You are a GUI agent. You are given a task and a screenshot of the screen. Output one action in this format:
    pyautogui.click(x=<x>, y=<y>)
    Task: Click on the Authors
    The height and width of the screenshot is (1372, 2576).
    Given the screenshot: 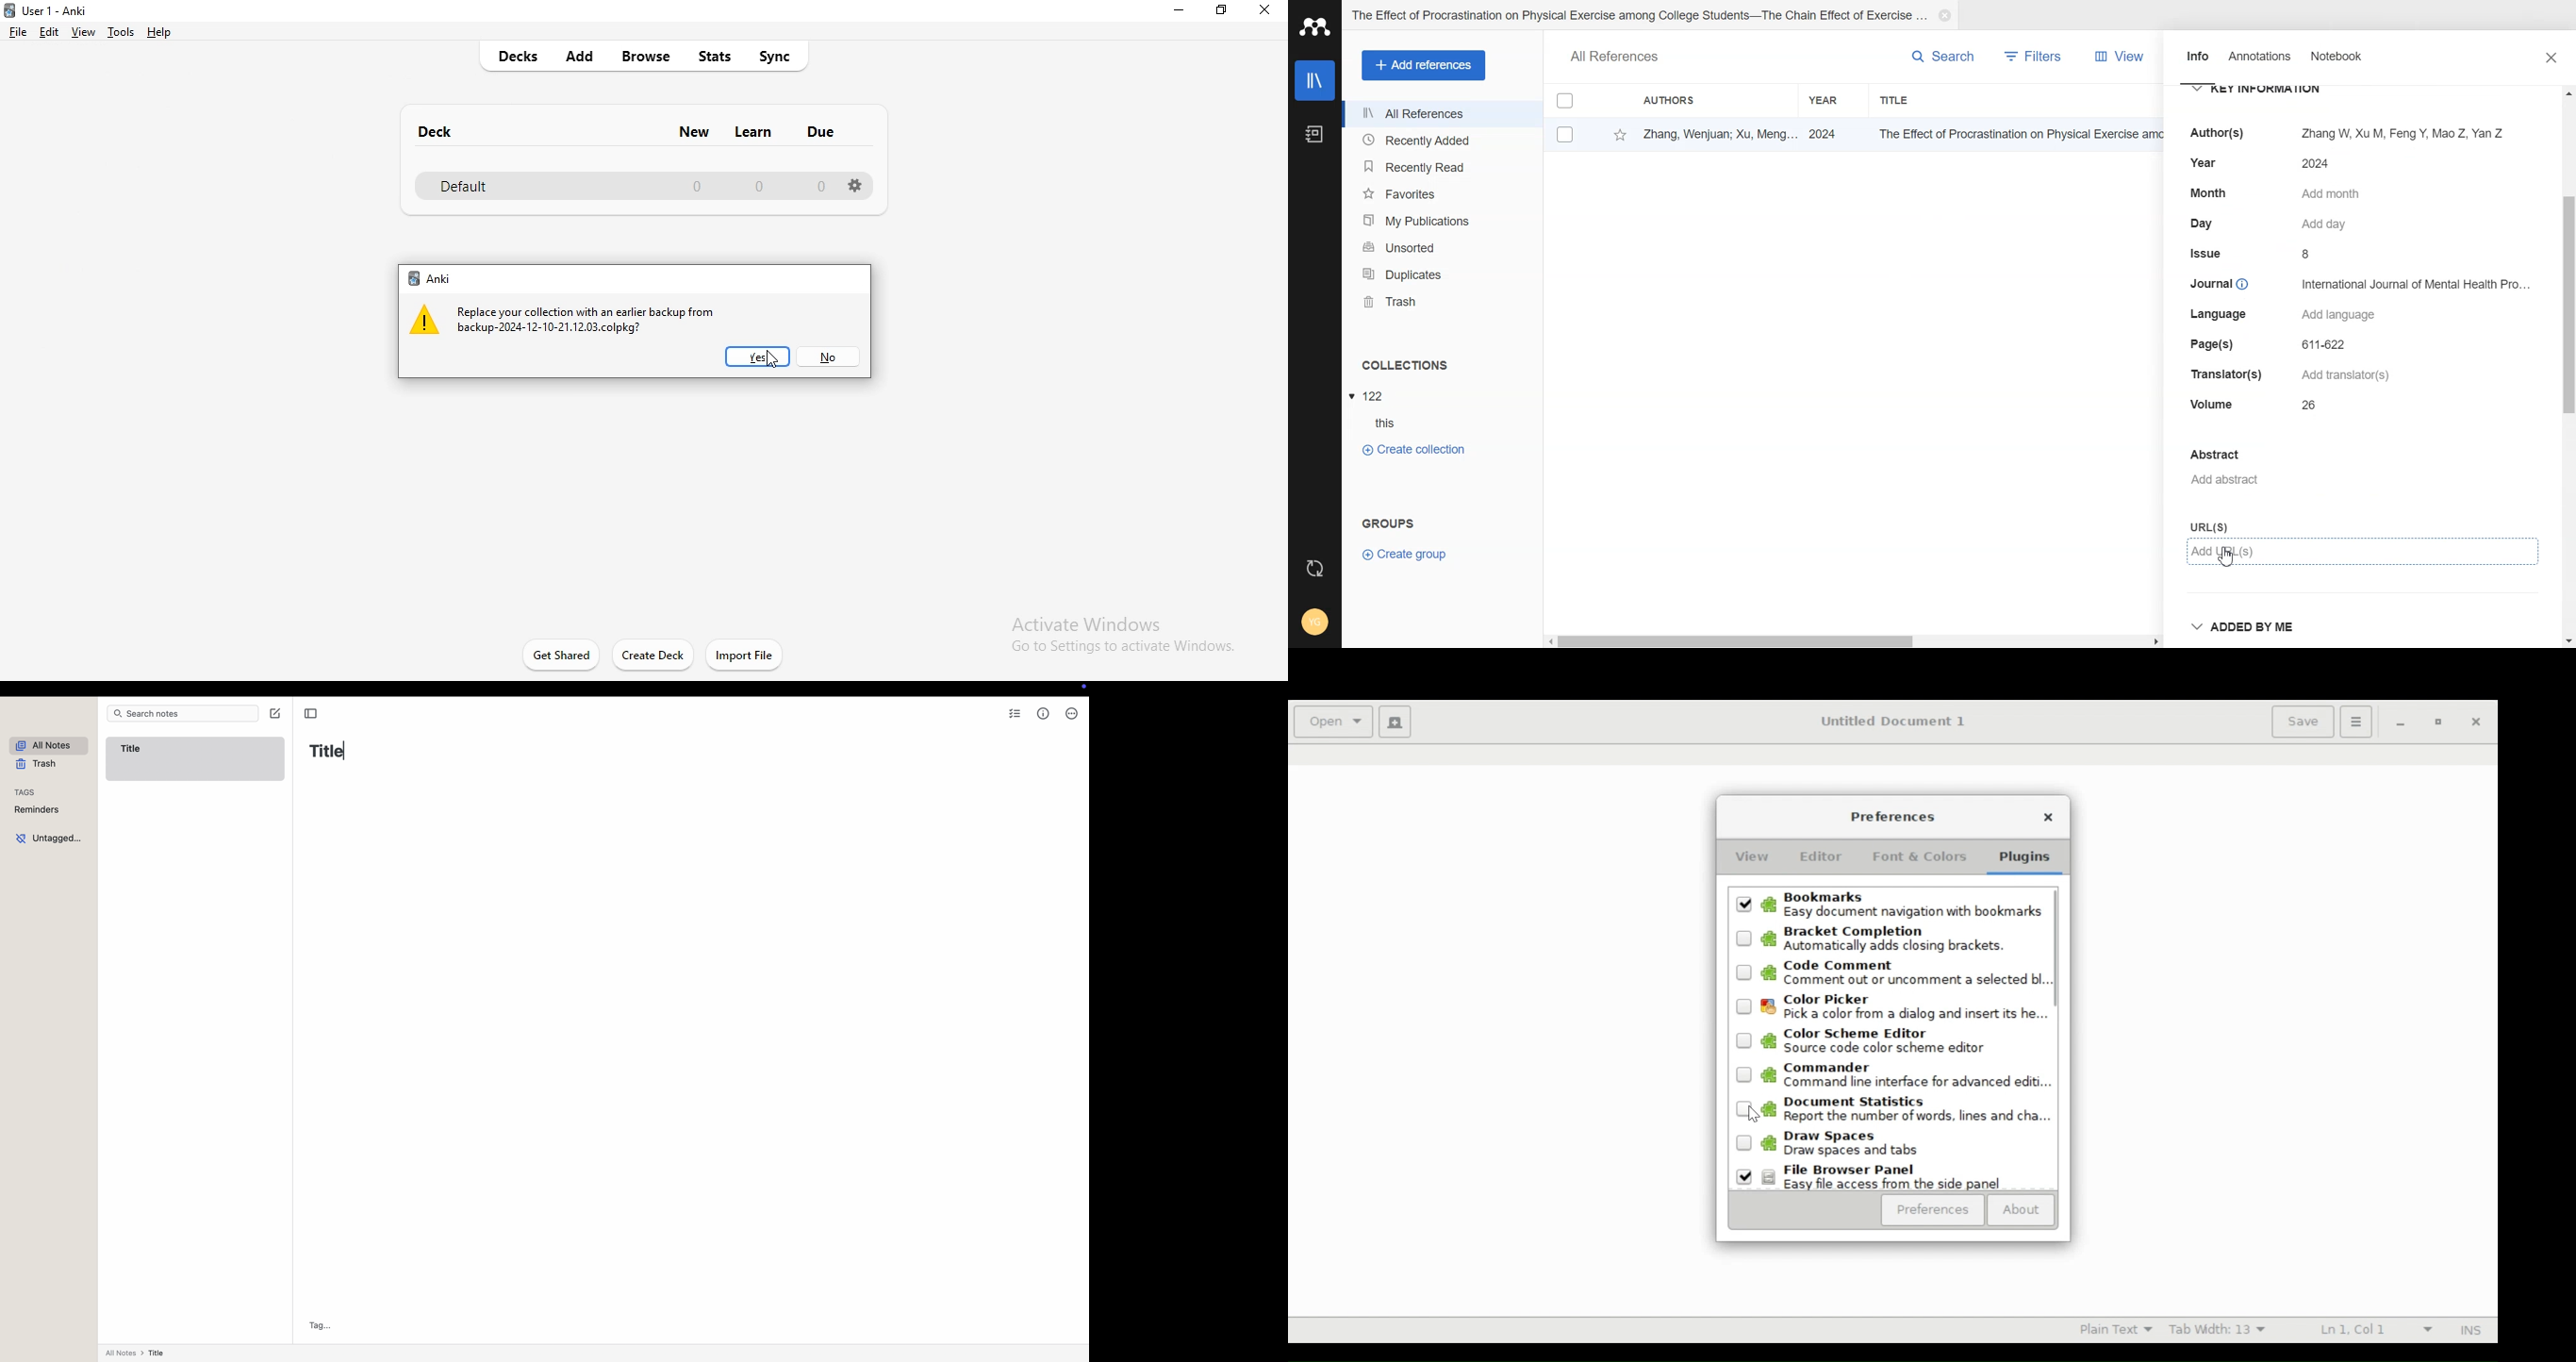 What is the action you would take?
    pyautogui.click(x=1694, y=101)
    